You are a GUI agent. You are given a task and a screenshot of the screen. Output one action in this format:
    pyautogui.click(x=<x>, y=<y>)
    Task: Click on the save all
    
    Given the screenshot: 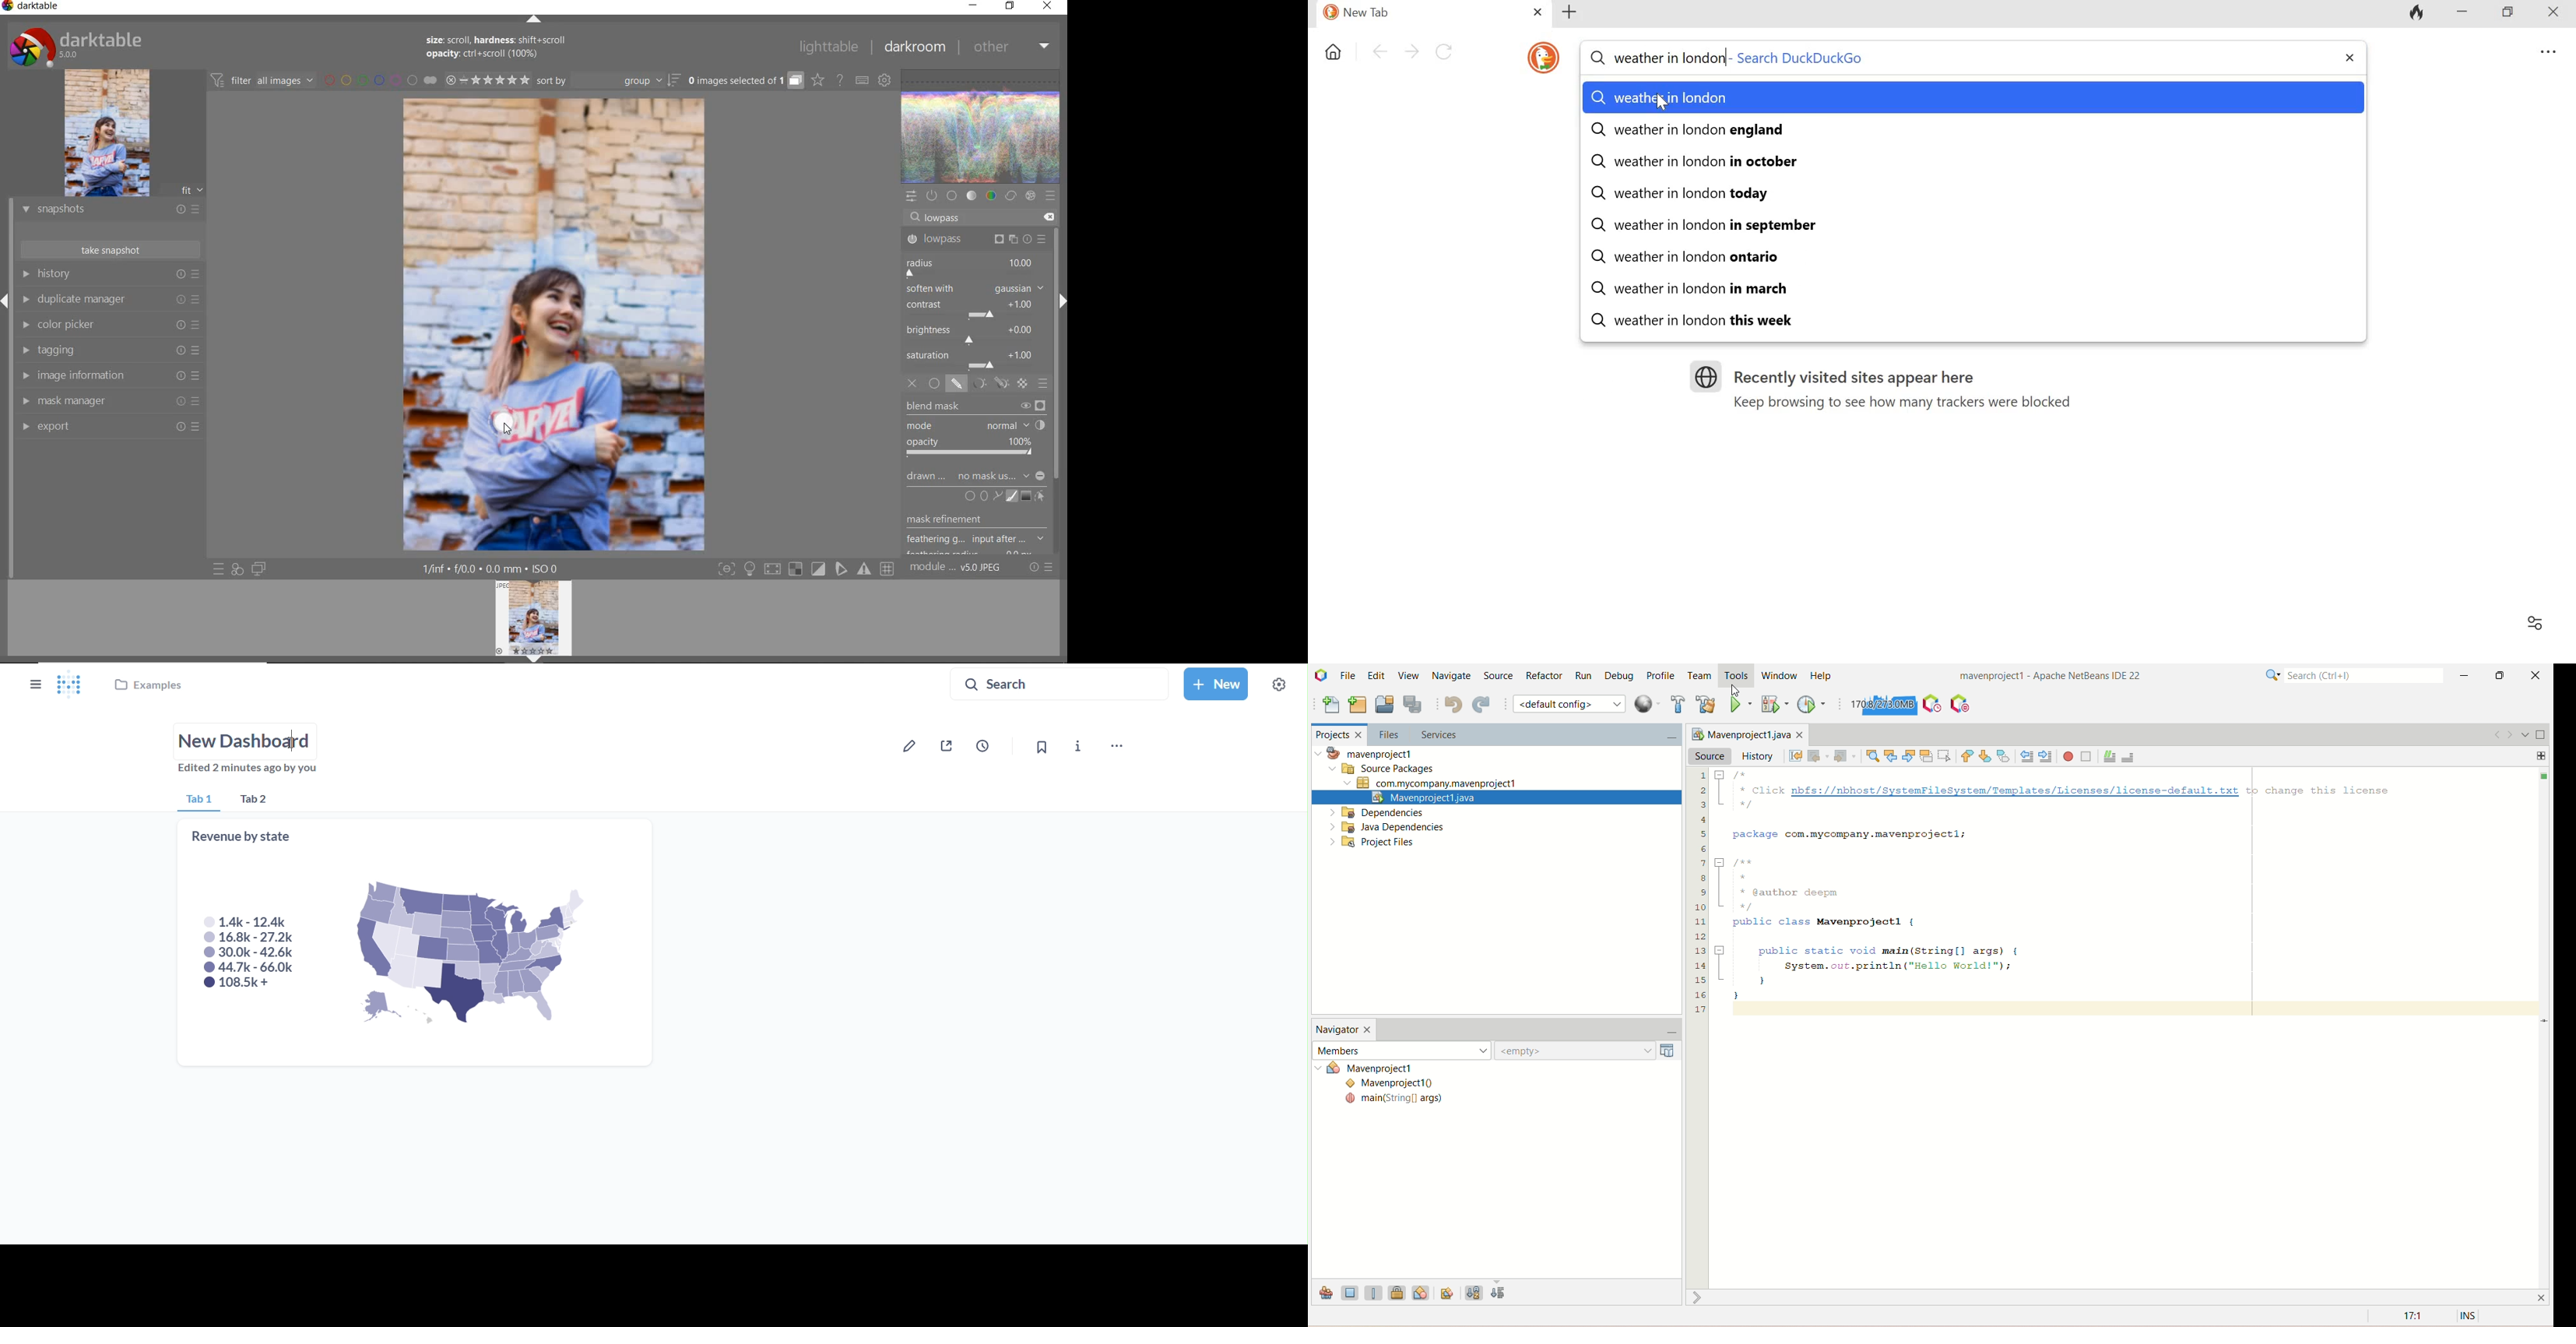 What is the action you would take?
    pyautogui.click(x=1412, y=704)
    